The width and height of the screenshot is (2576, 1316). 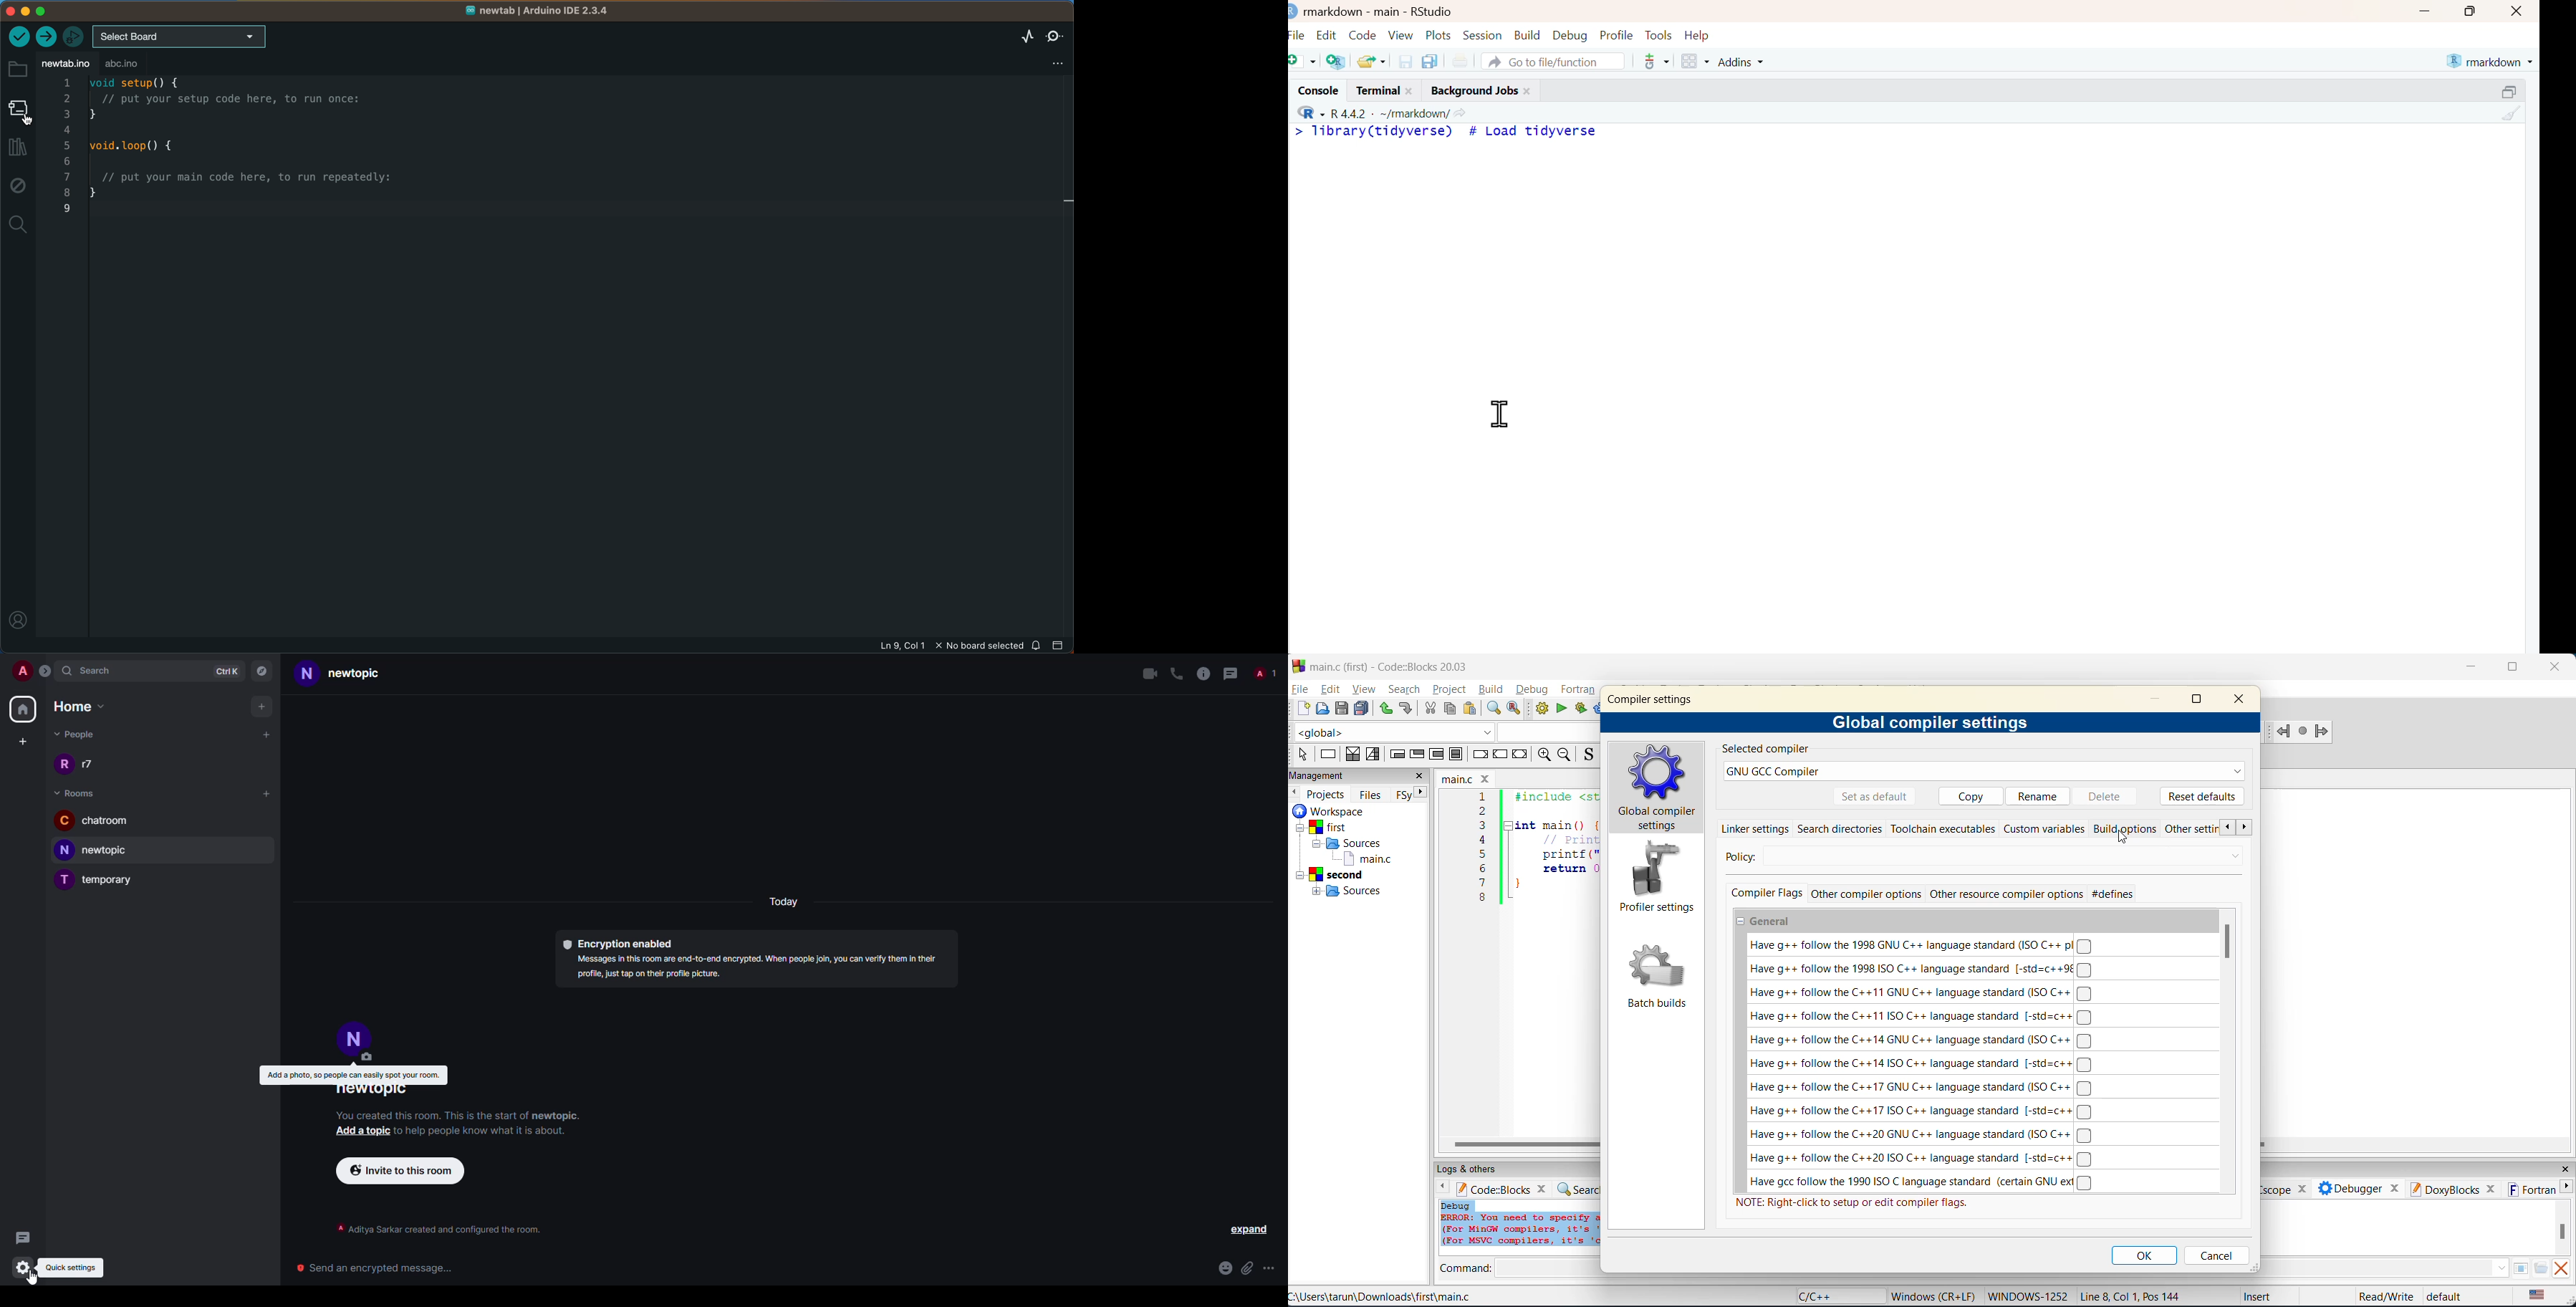 I want to click on maximize, so click(x=2475, y=10).